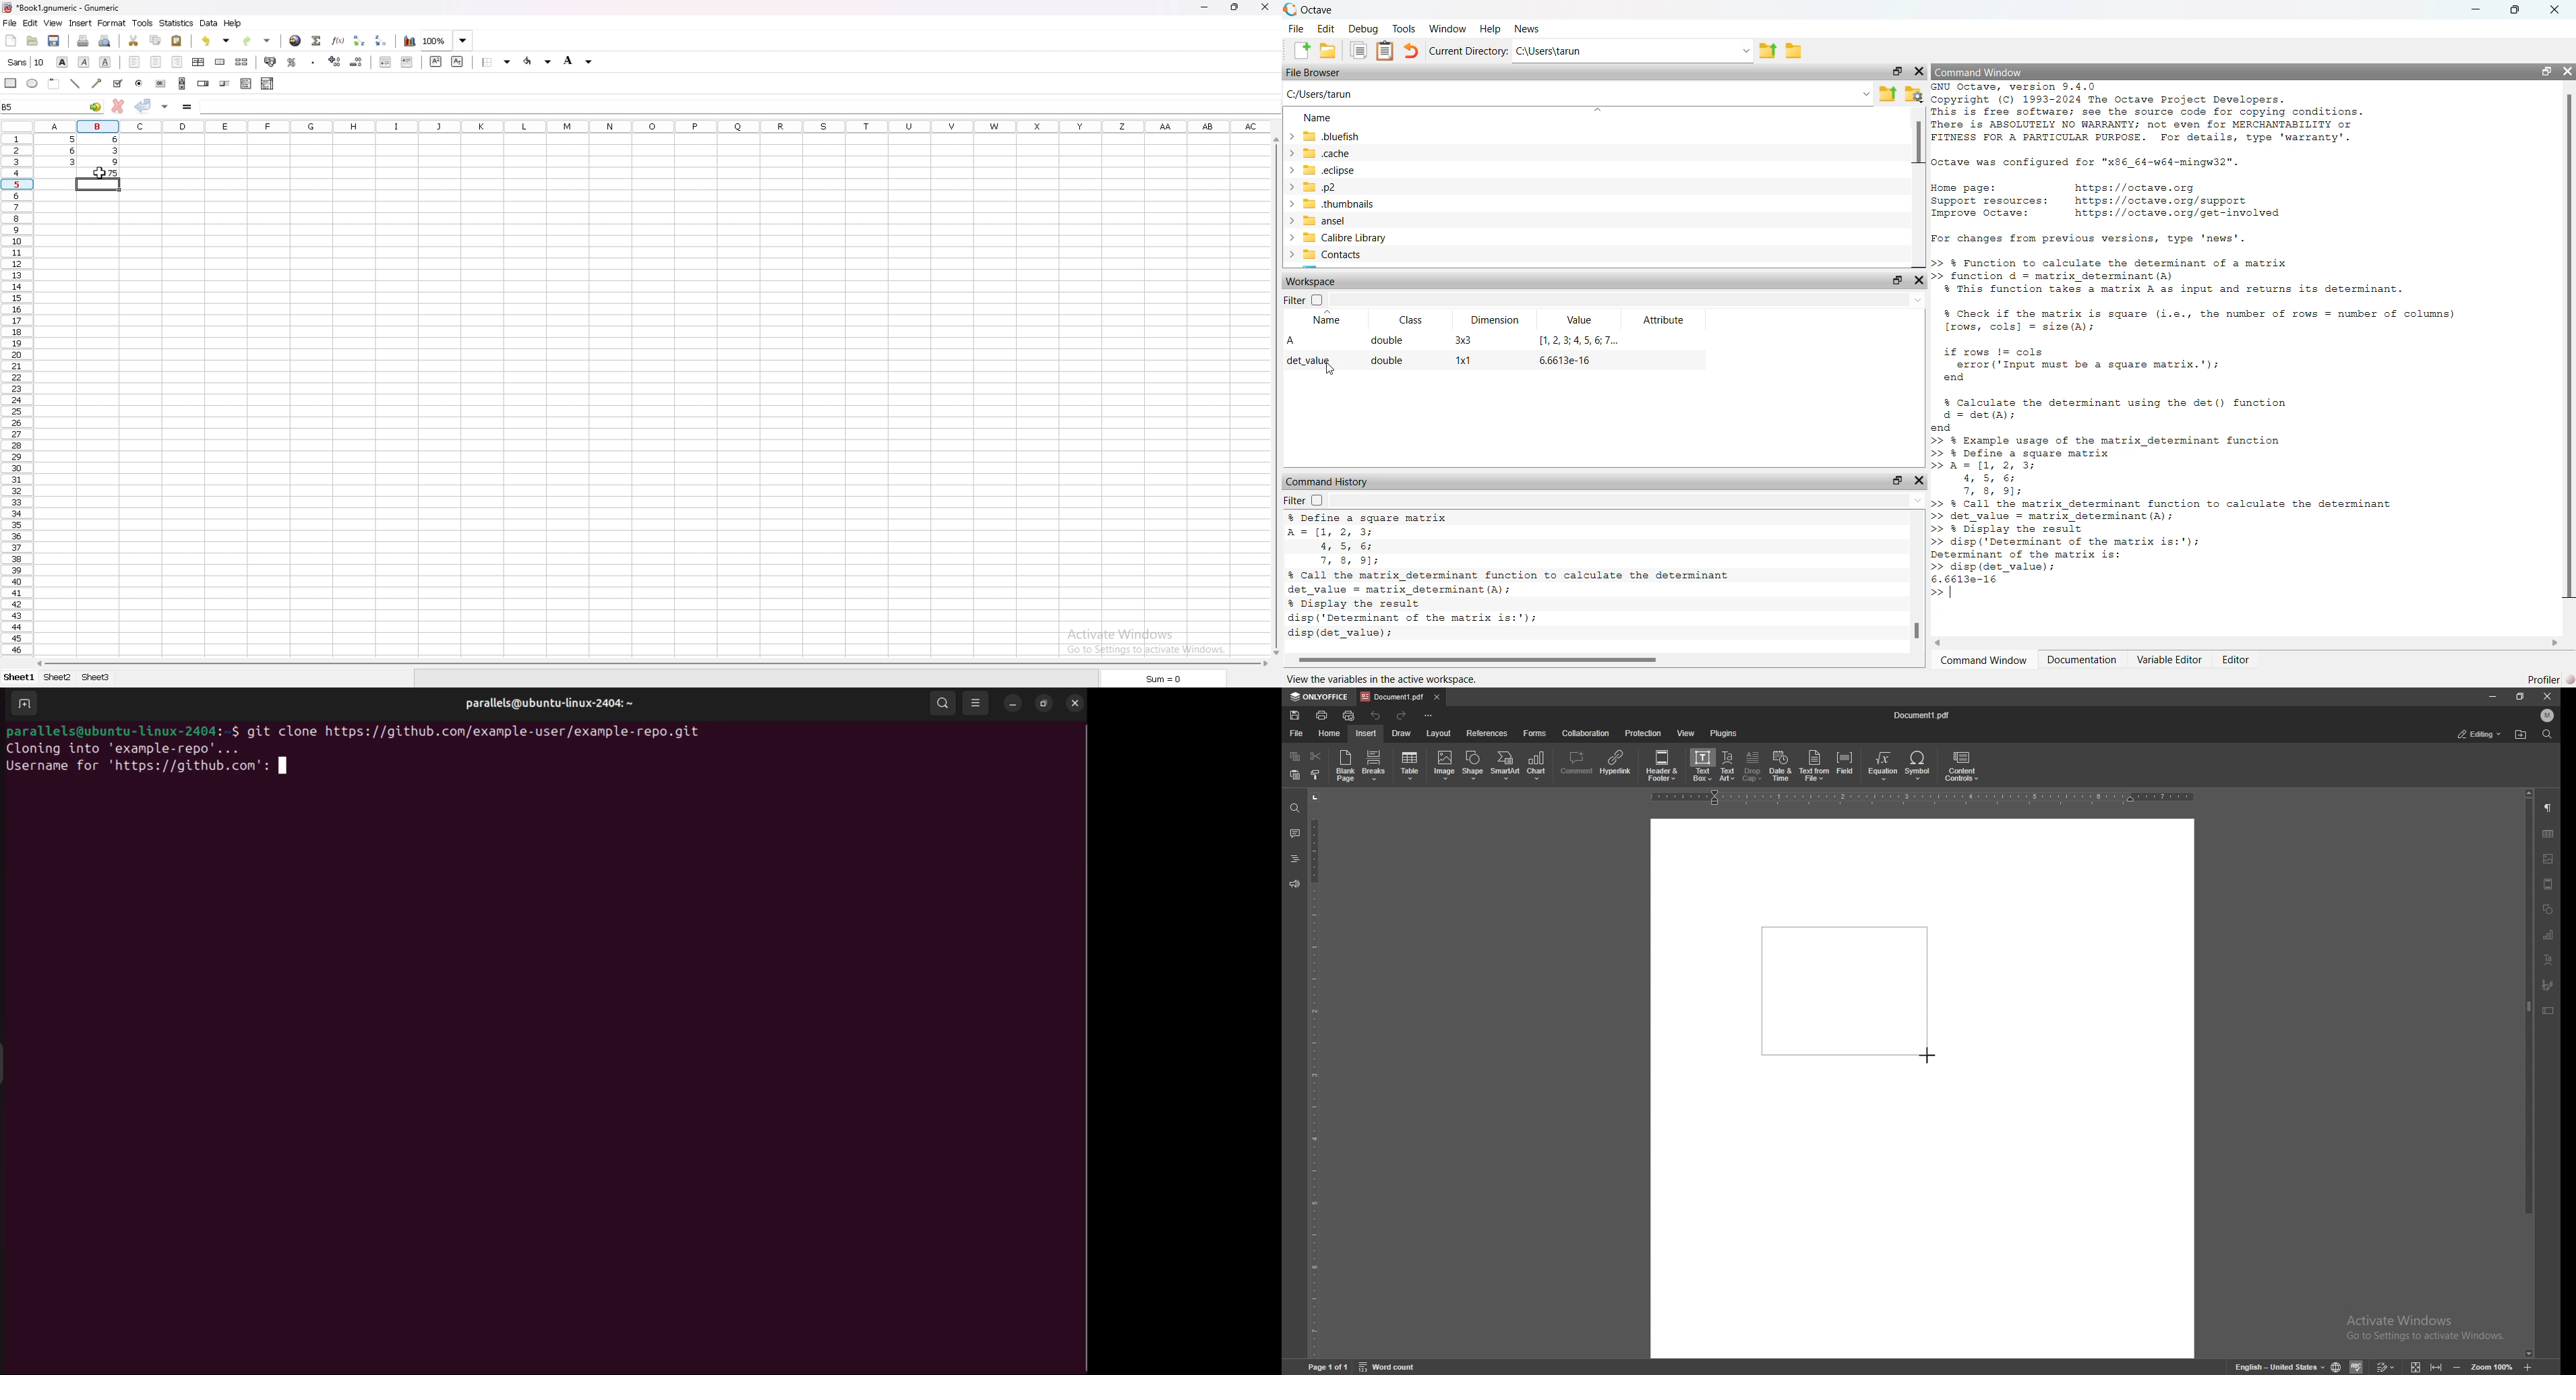  Describe the element at coordinates (1234, 7) in the screenshot. I see `resize` at that location.